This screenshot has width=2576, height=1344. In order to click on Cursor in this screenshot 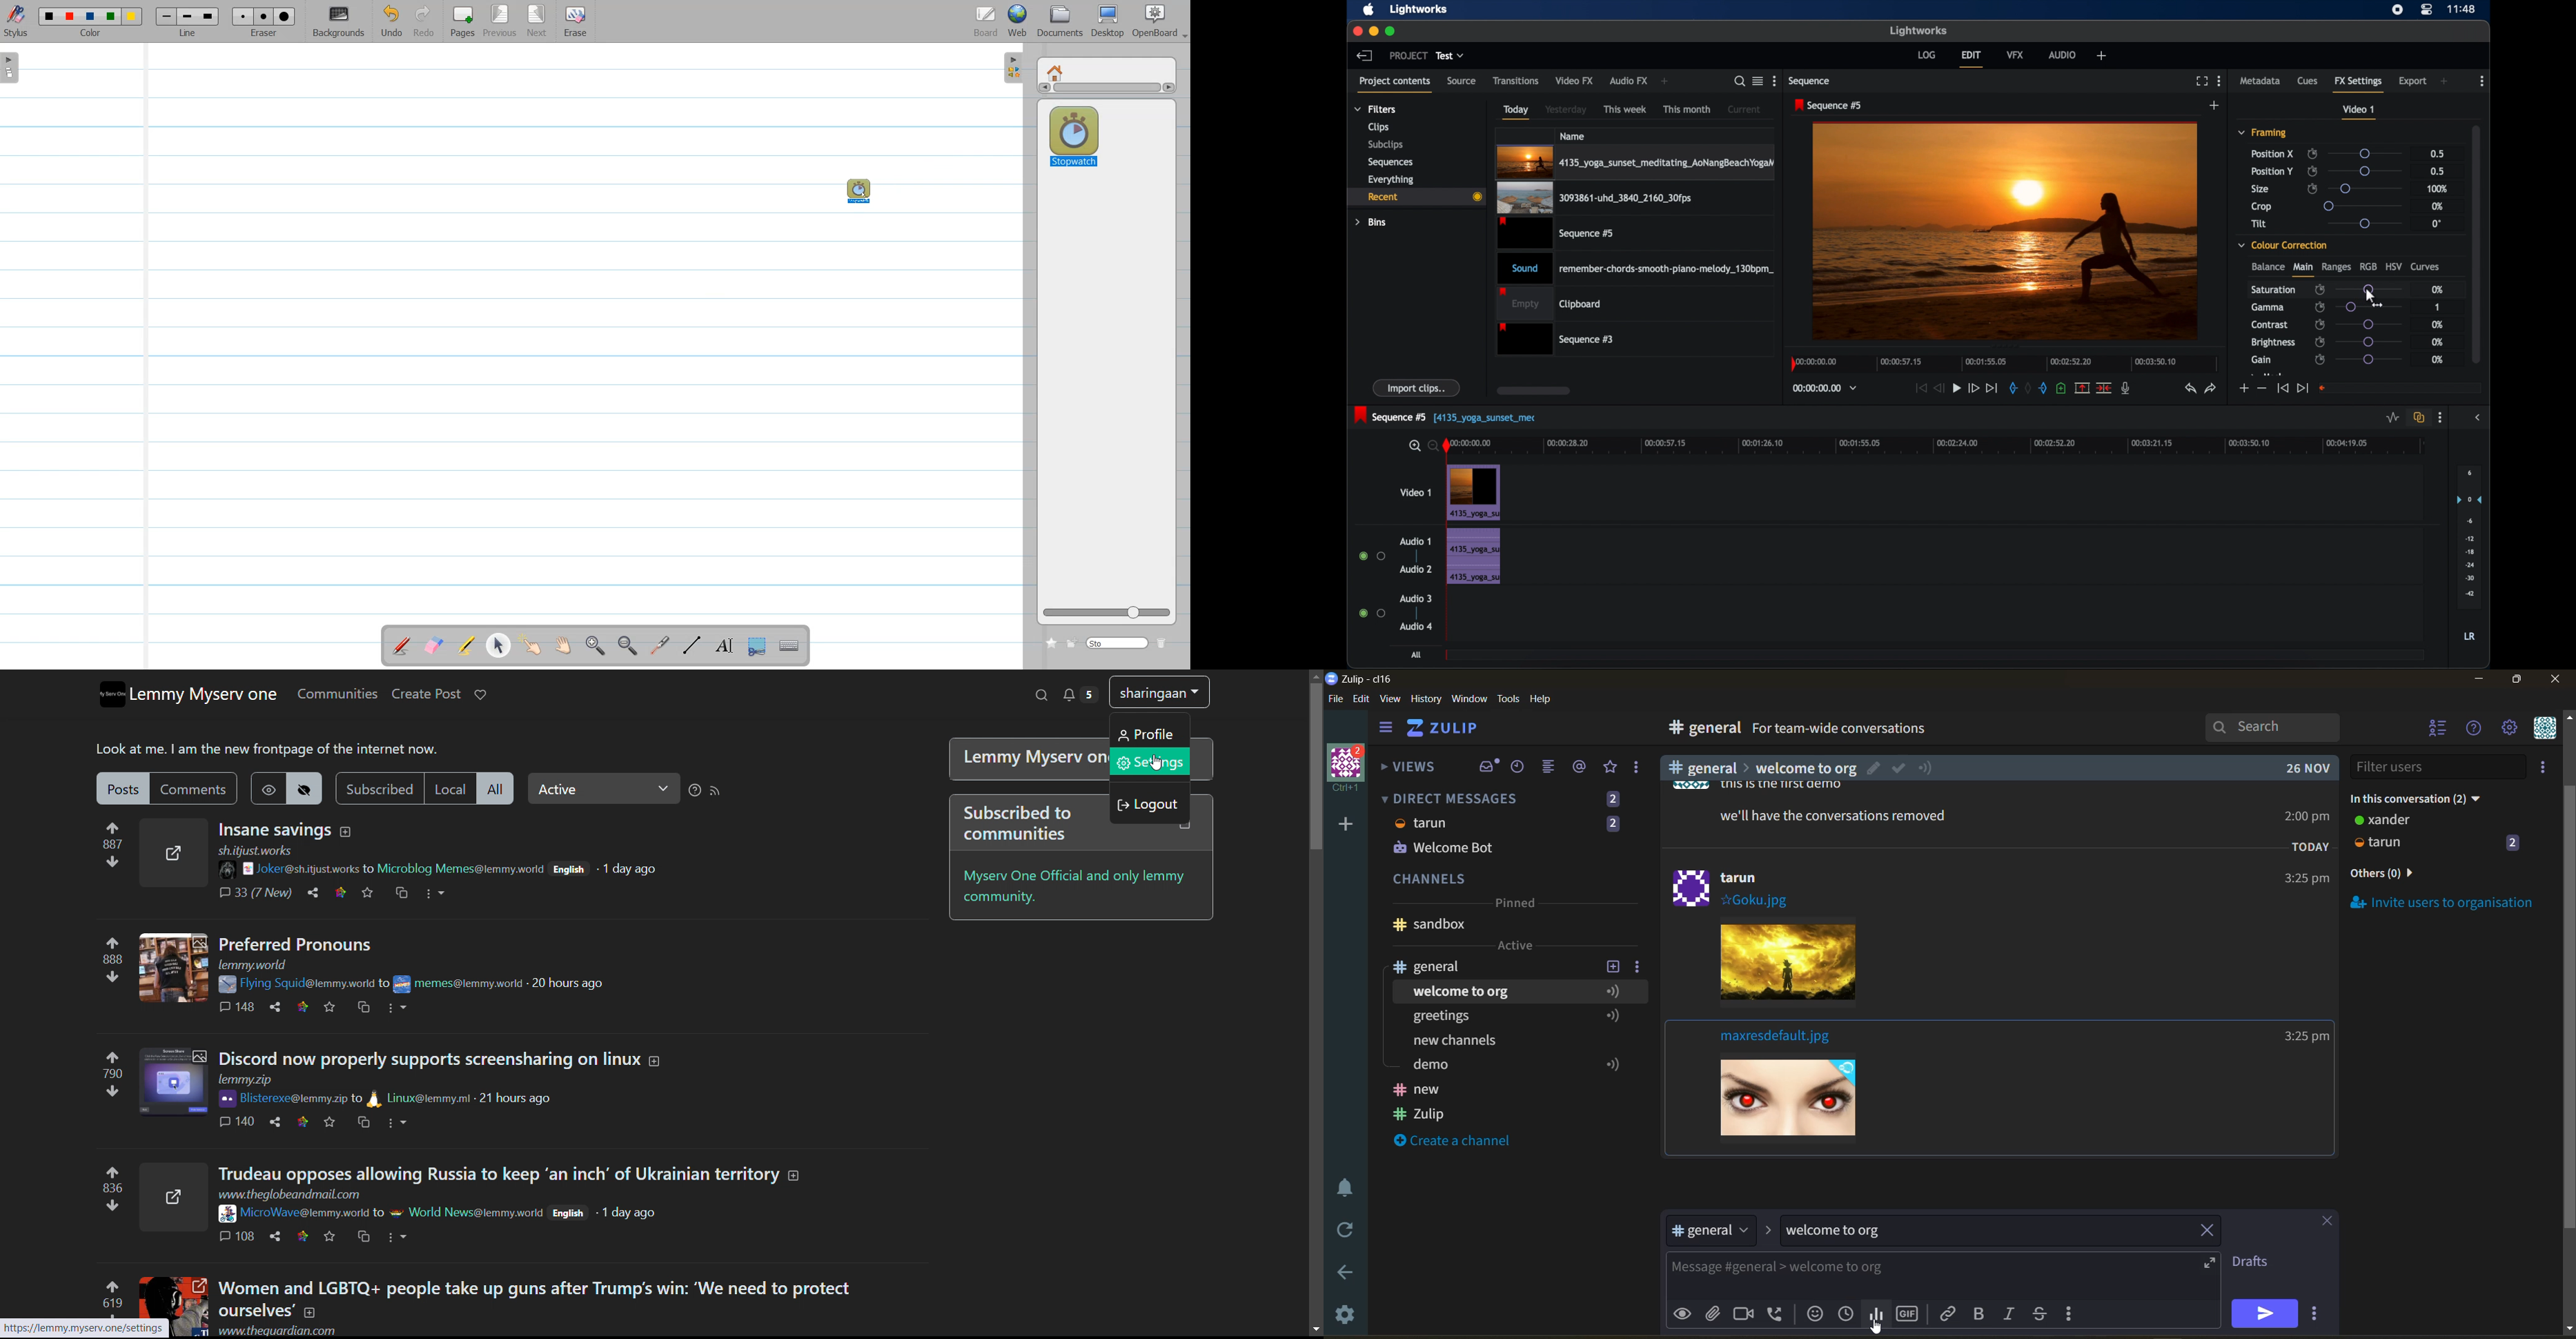, I will do `click(1156, 761)`.